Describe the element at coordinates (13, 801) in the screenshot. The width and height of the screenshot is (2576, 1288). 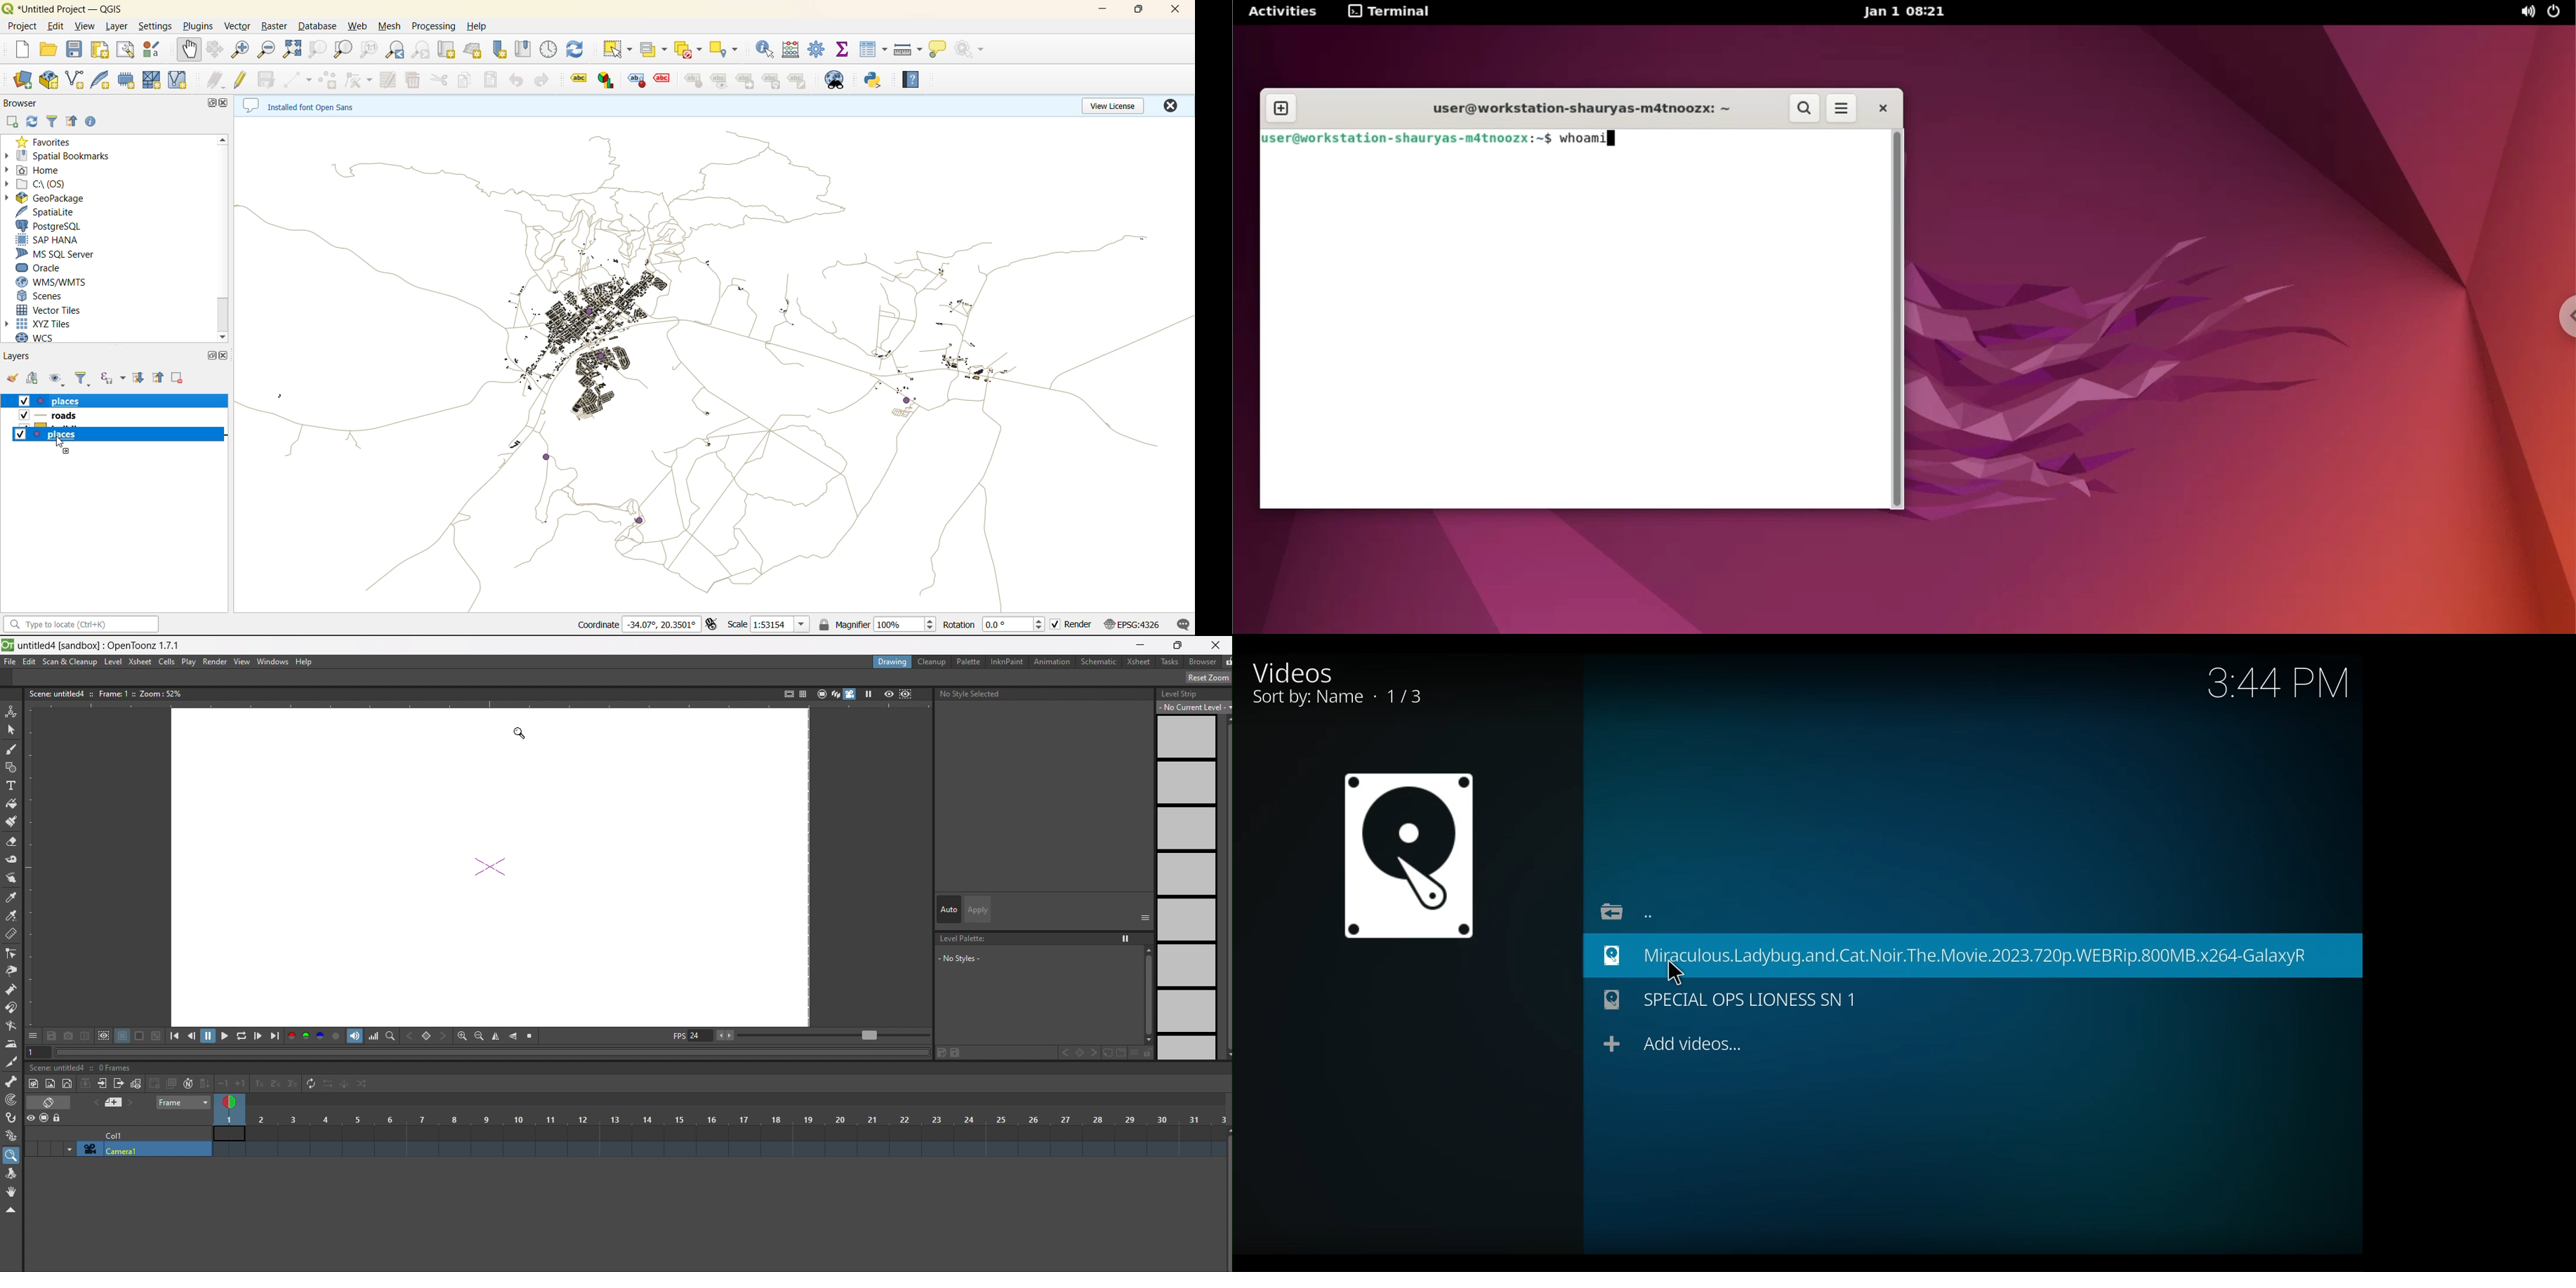
I see `fill tool` at that location.